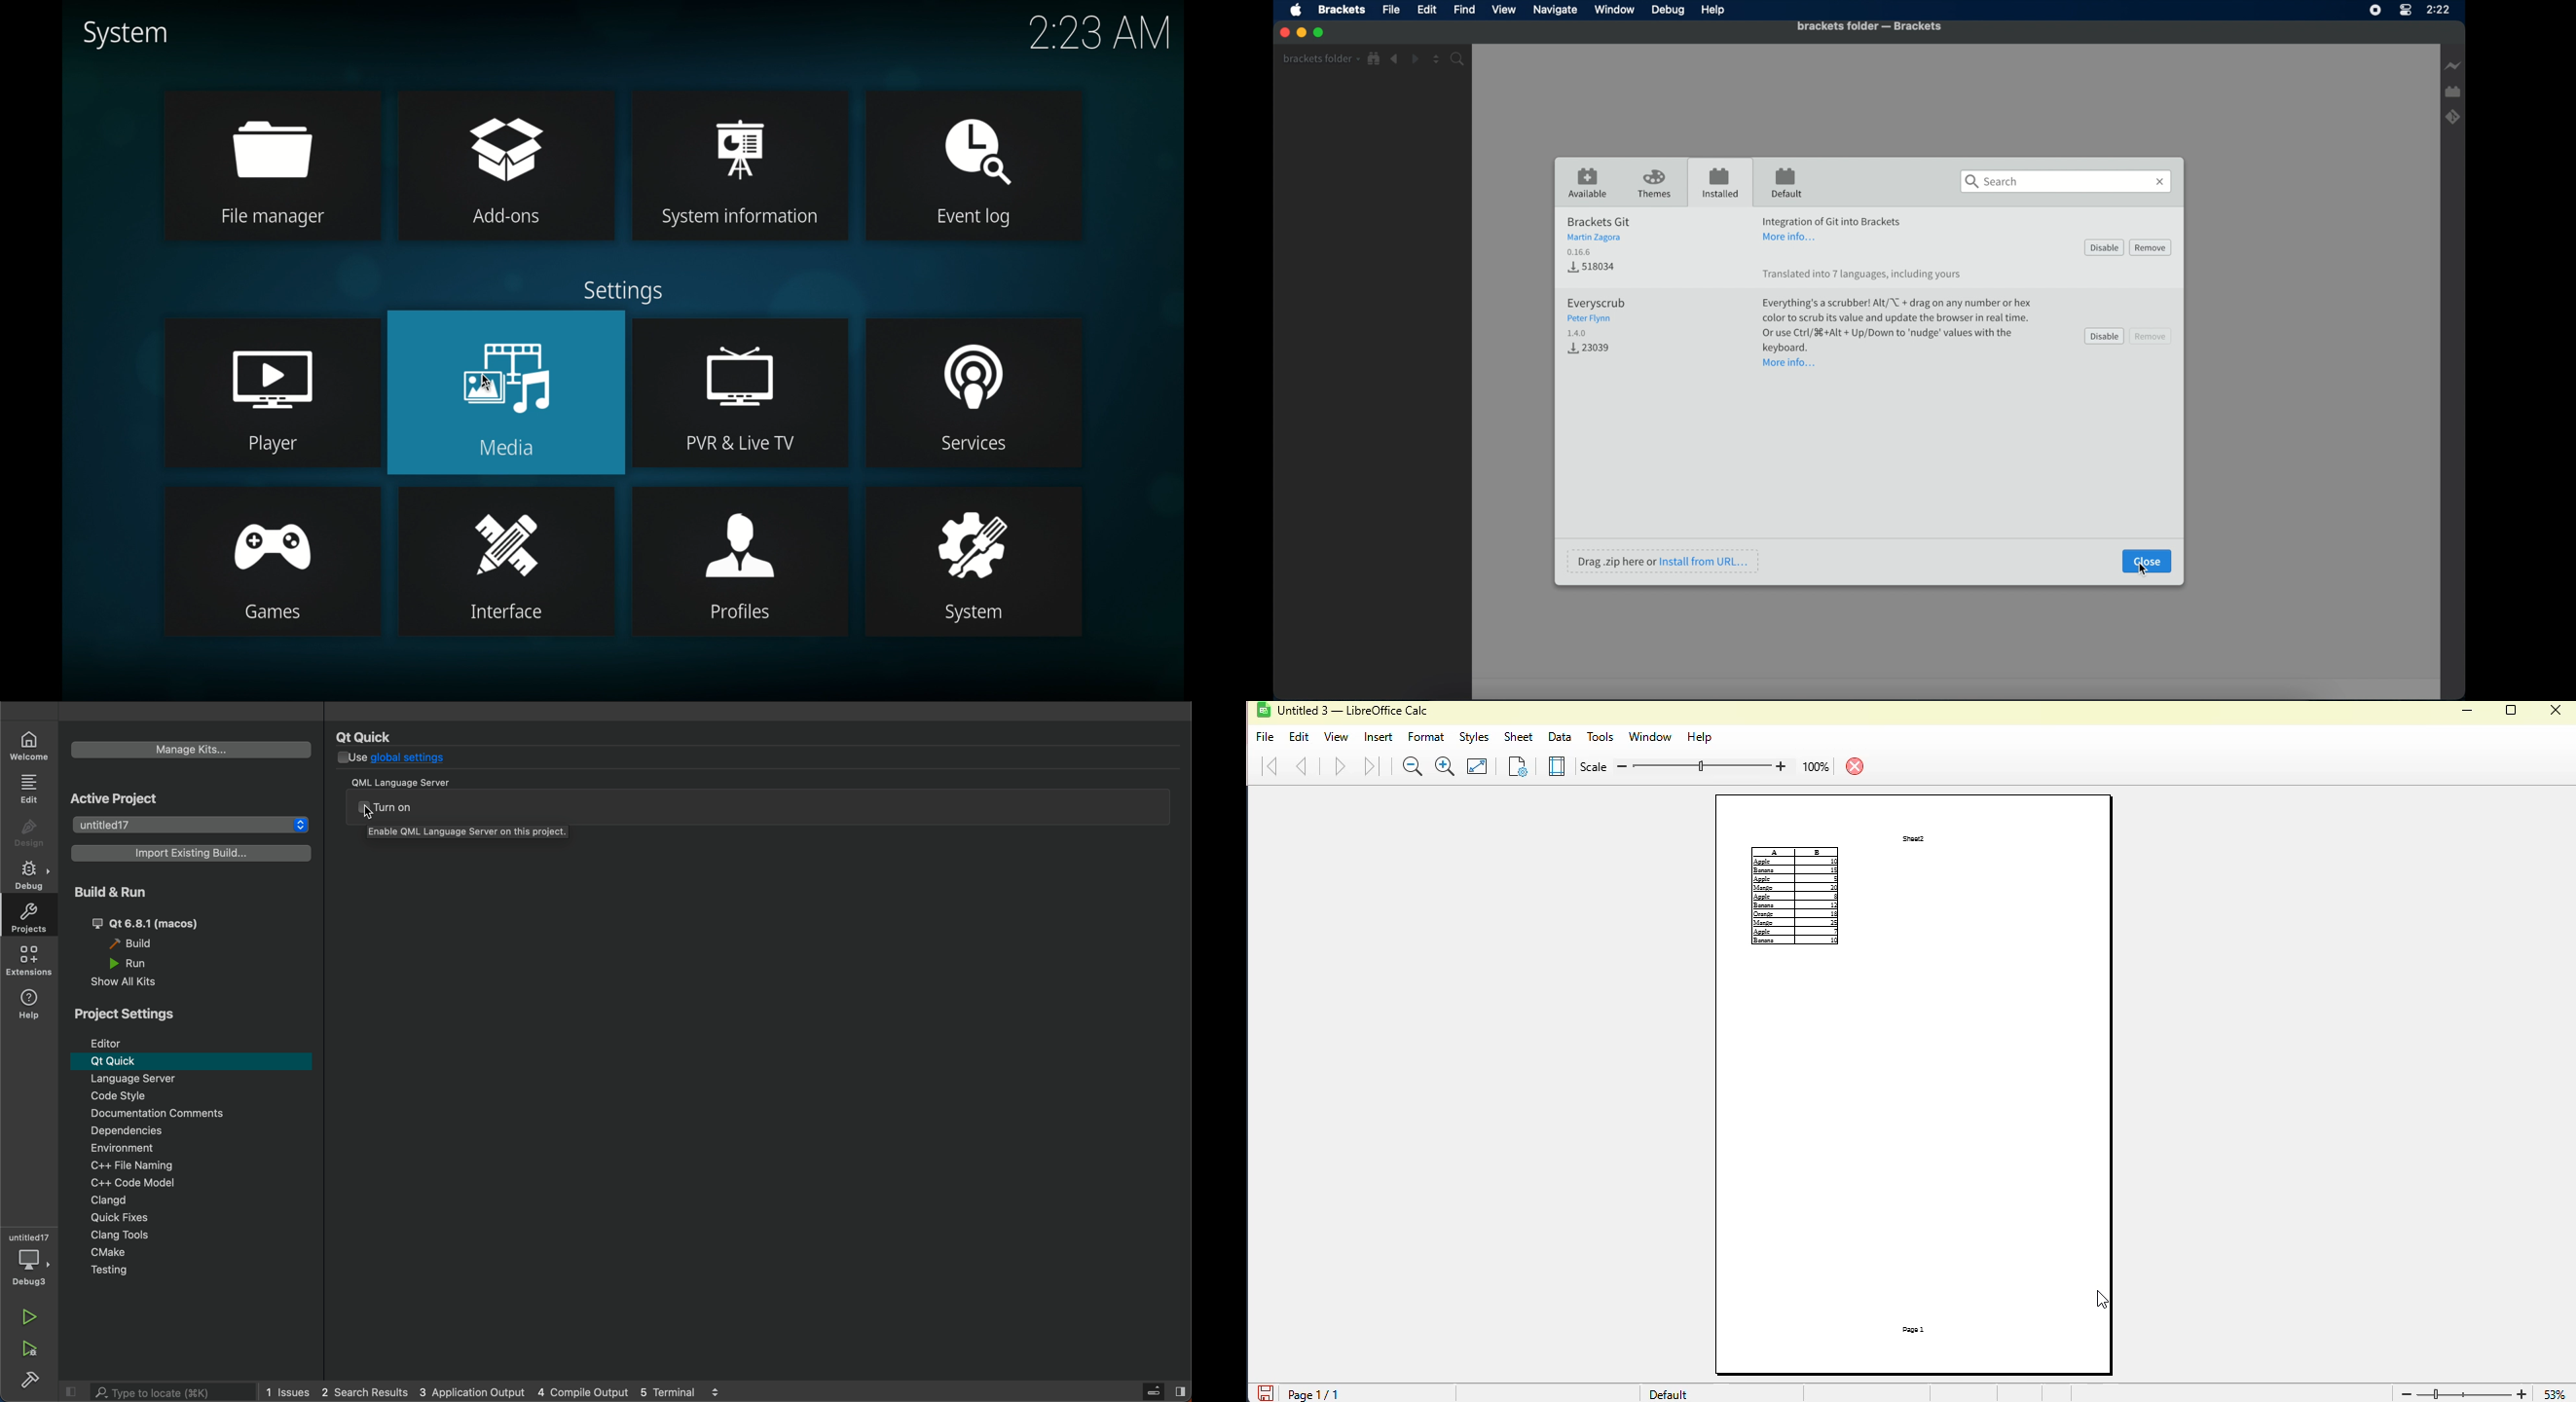  What do you see at coordinates (975, 613) in the screenshot?
I see `System` at bounding box center [975, 613].